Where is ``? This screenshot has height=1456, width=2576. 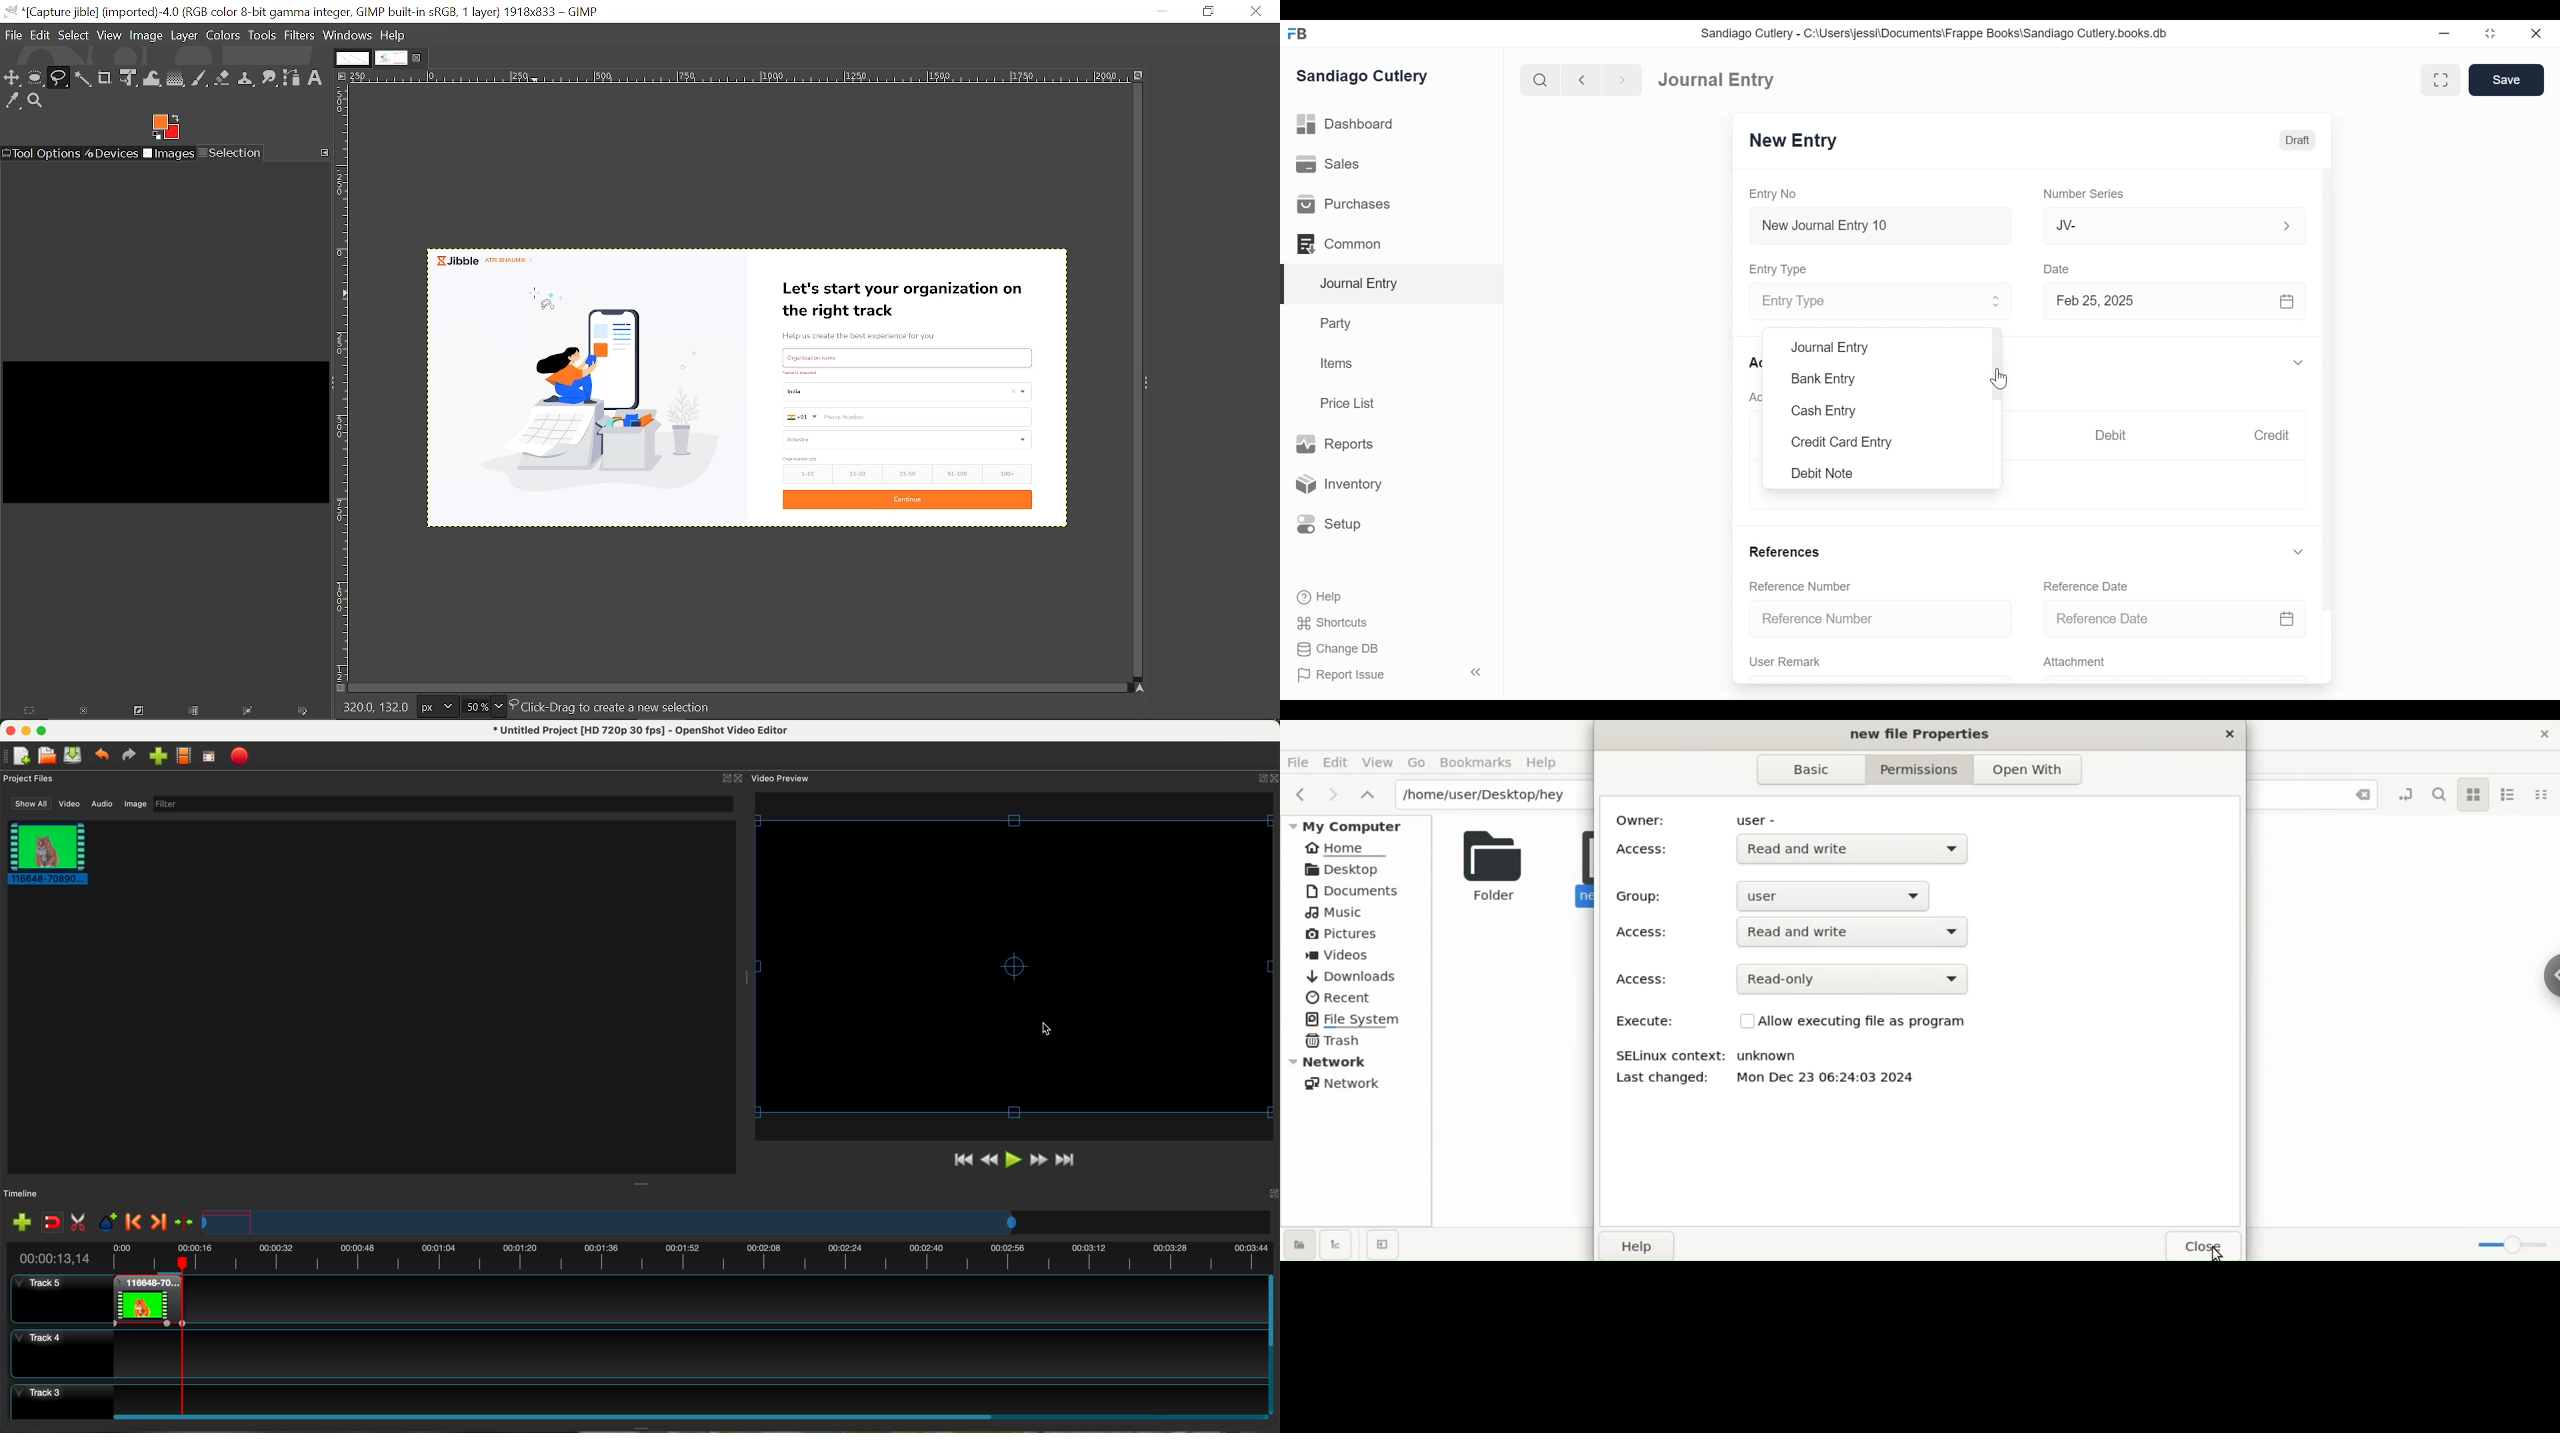  is located at coordinates (262, 35).